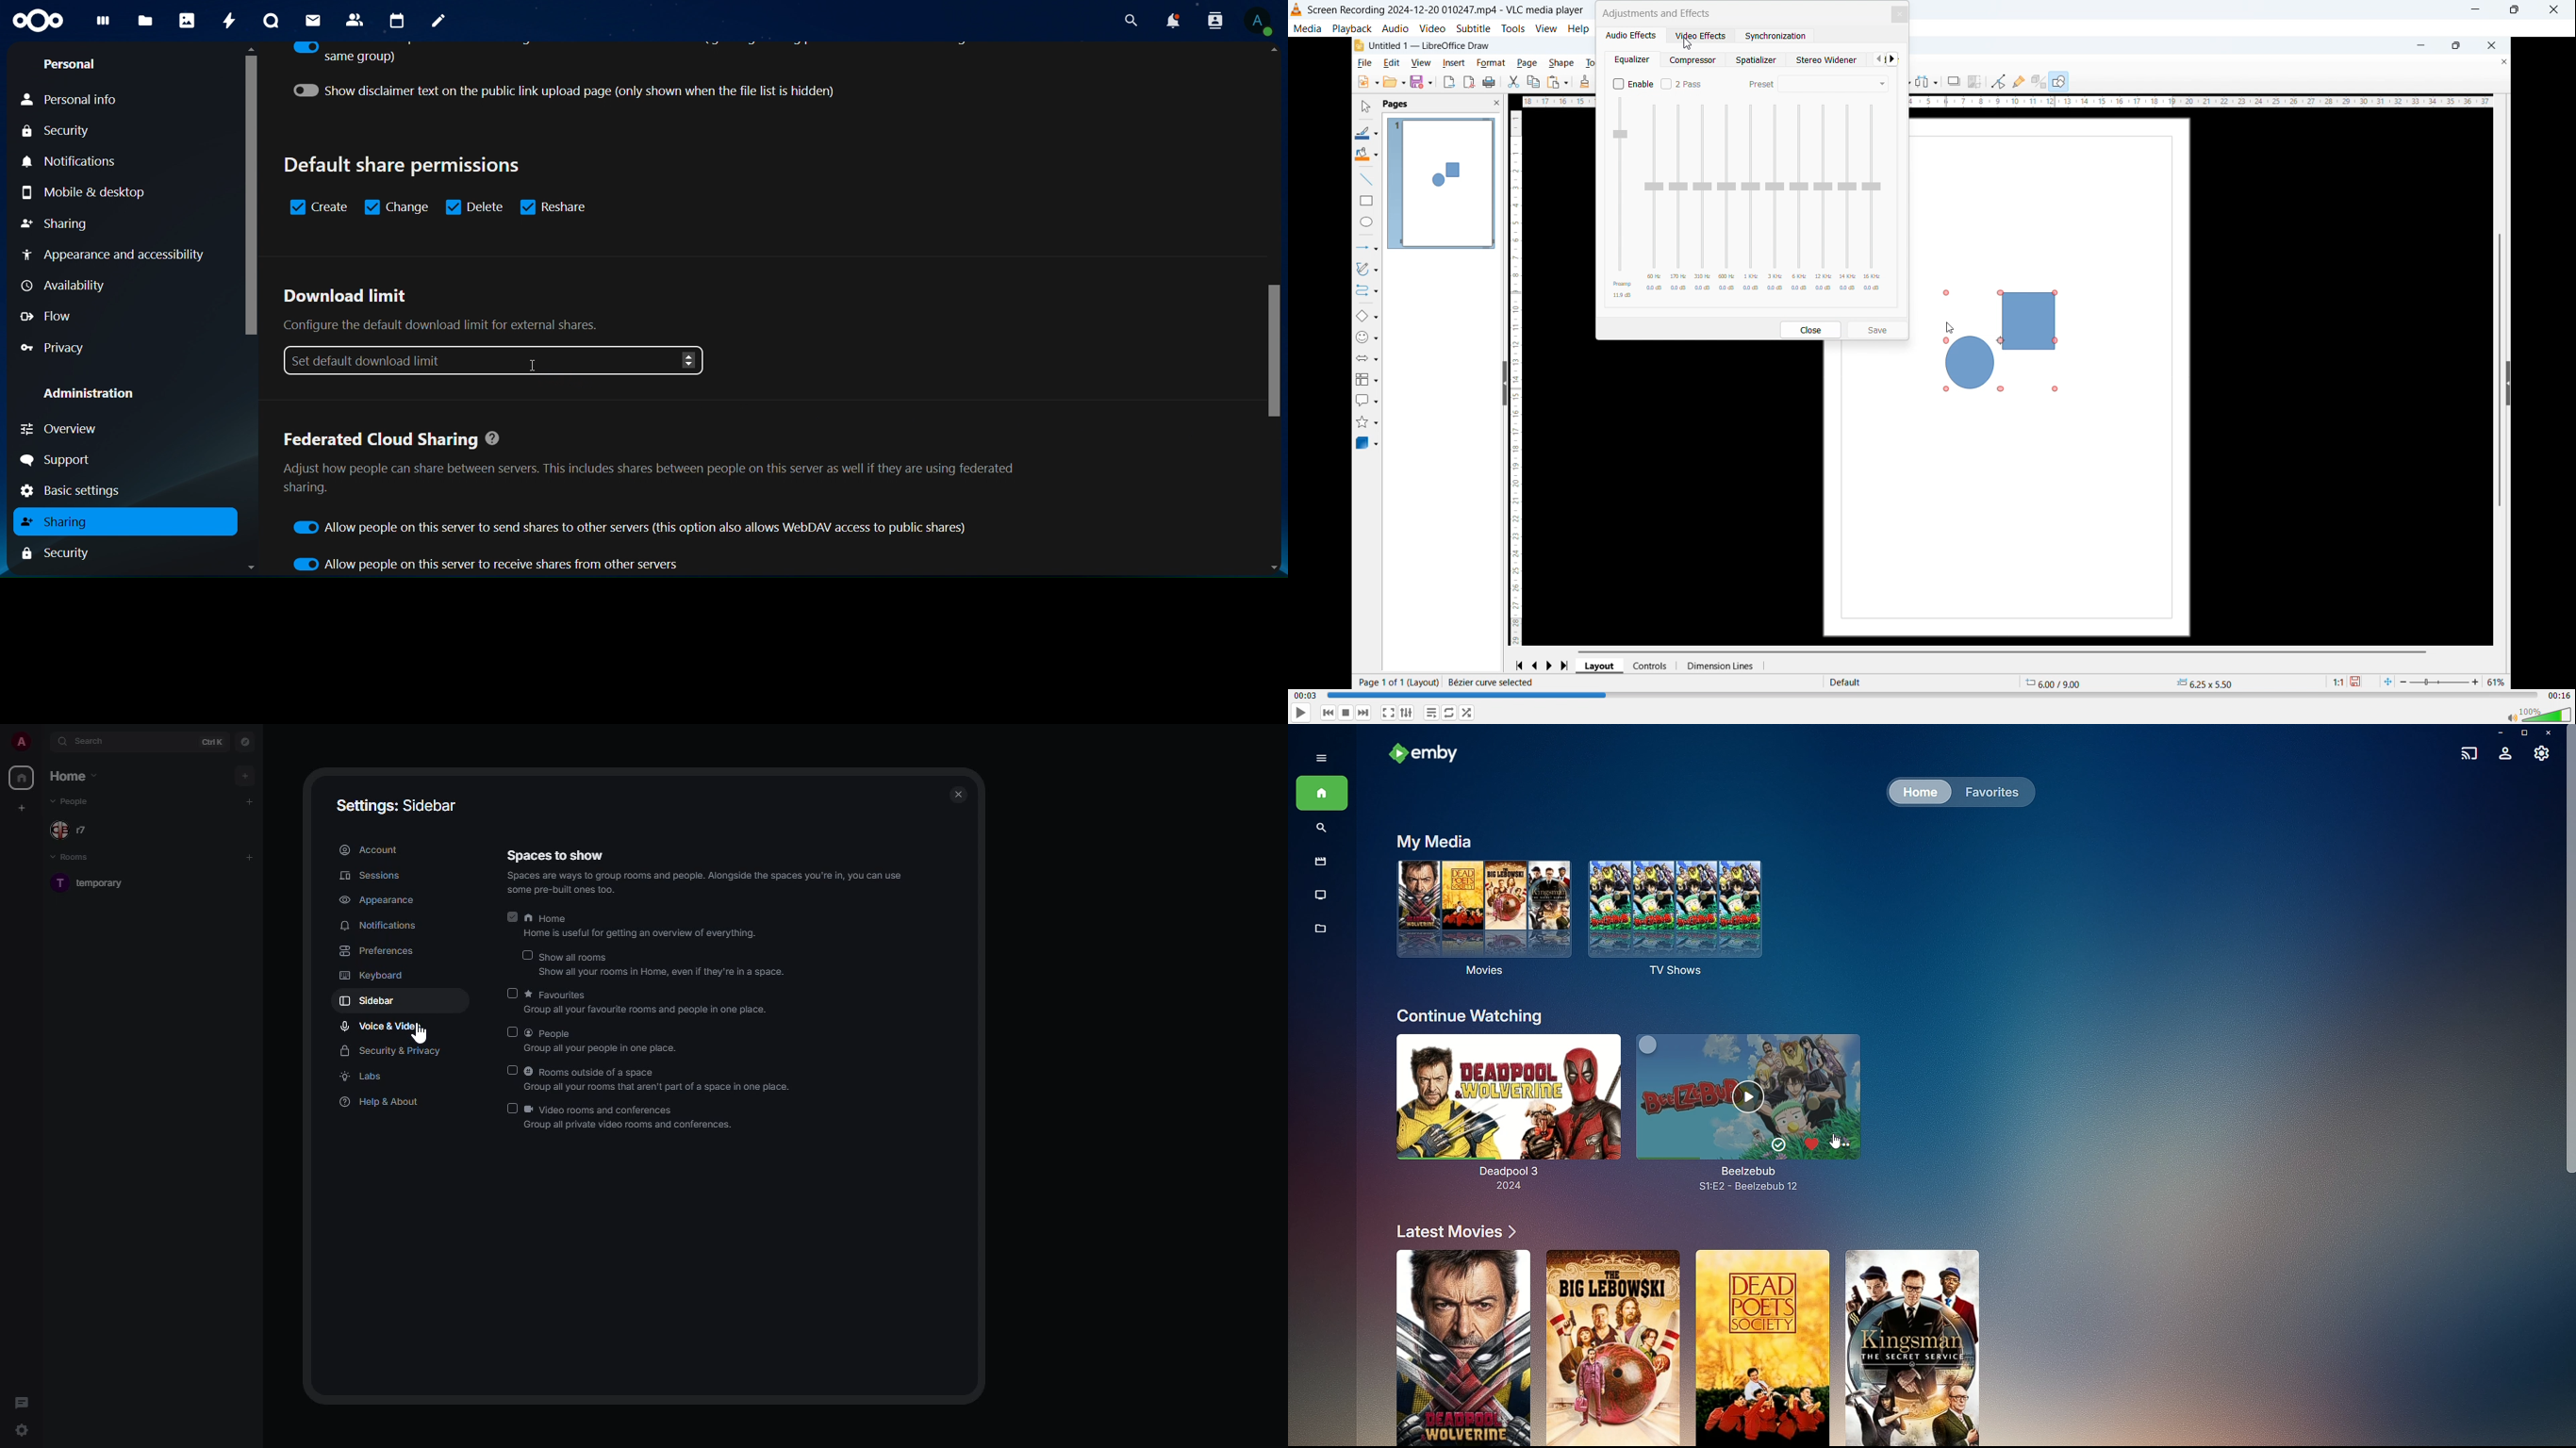 This screenshot has width=2576, height=1456. What do you see at coordinates (1622, 198) in the screenshot?
I see `preamp ` at bounding box center [1622, 198].